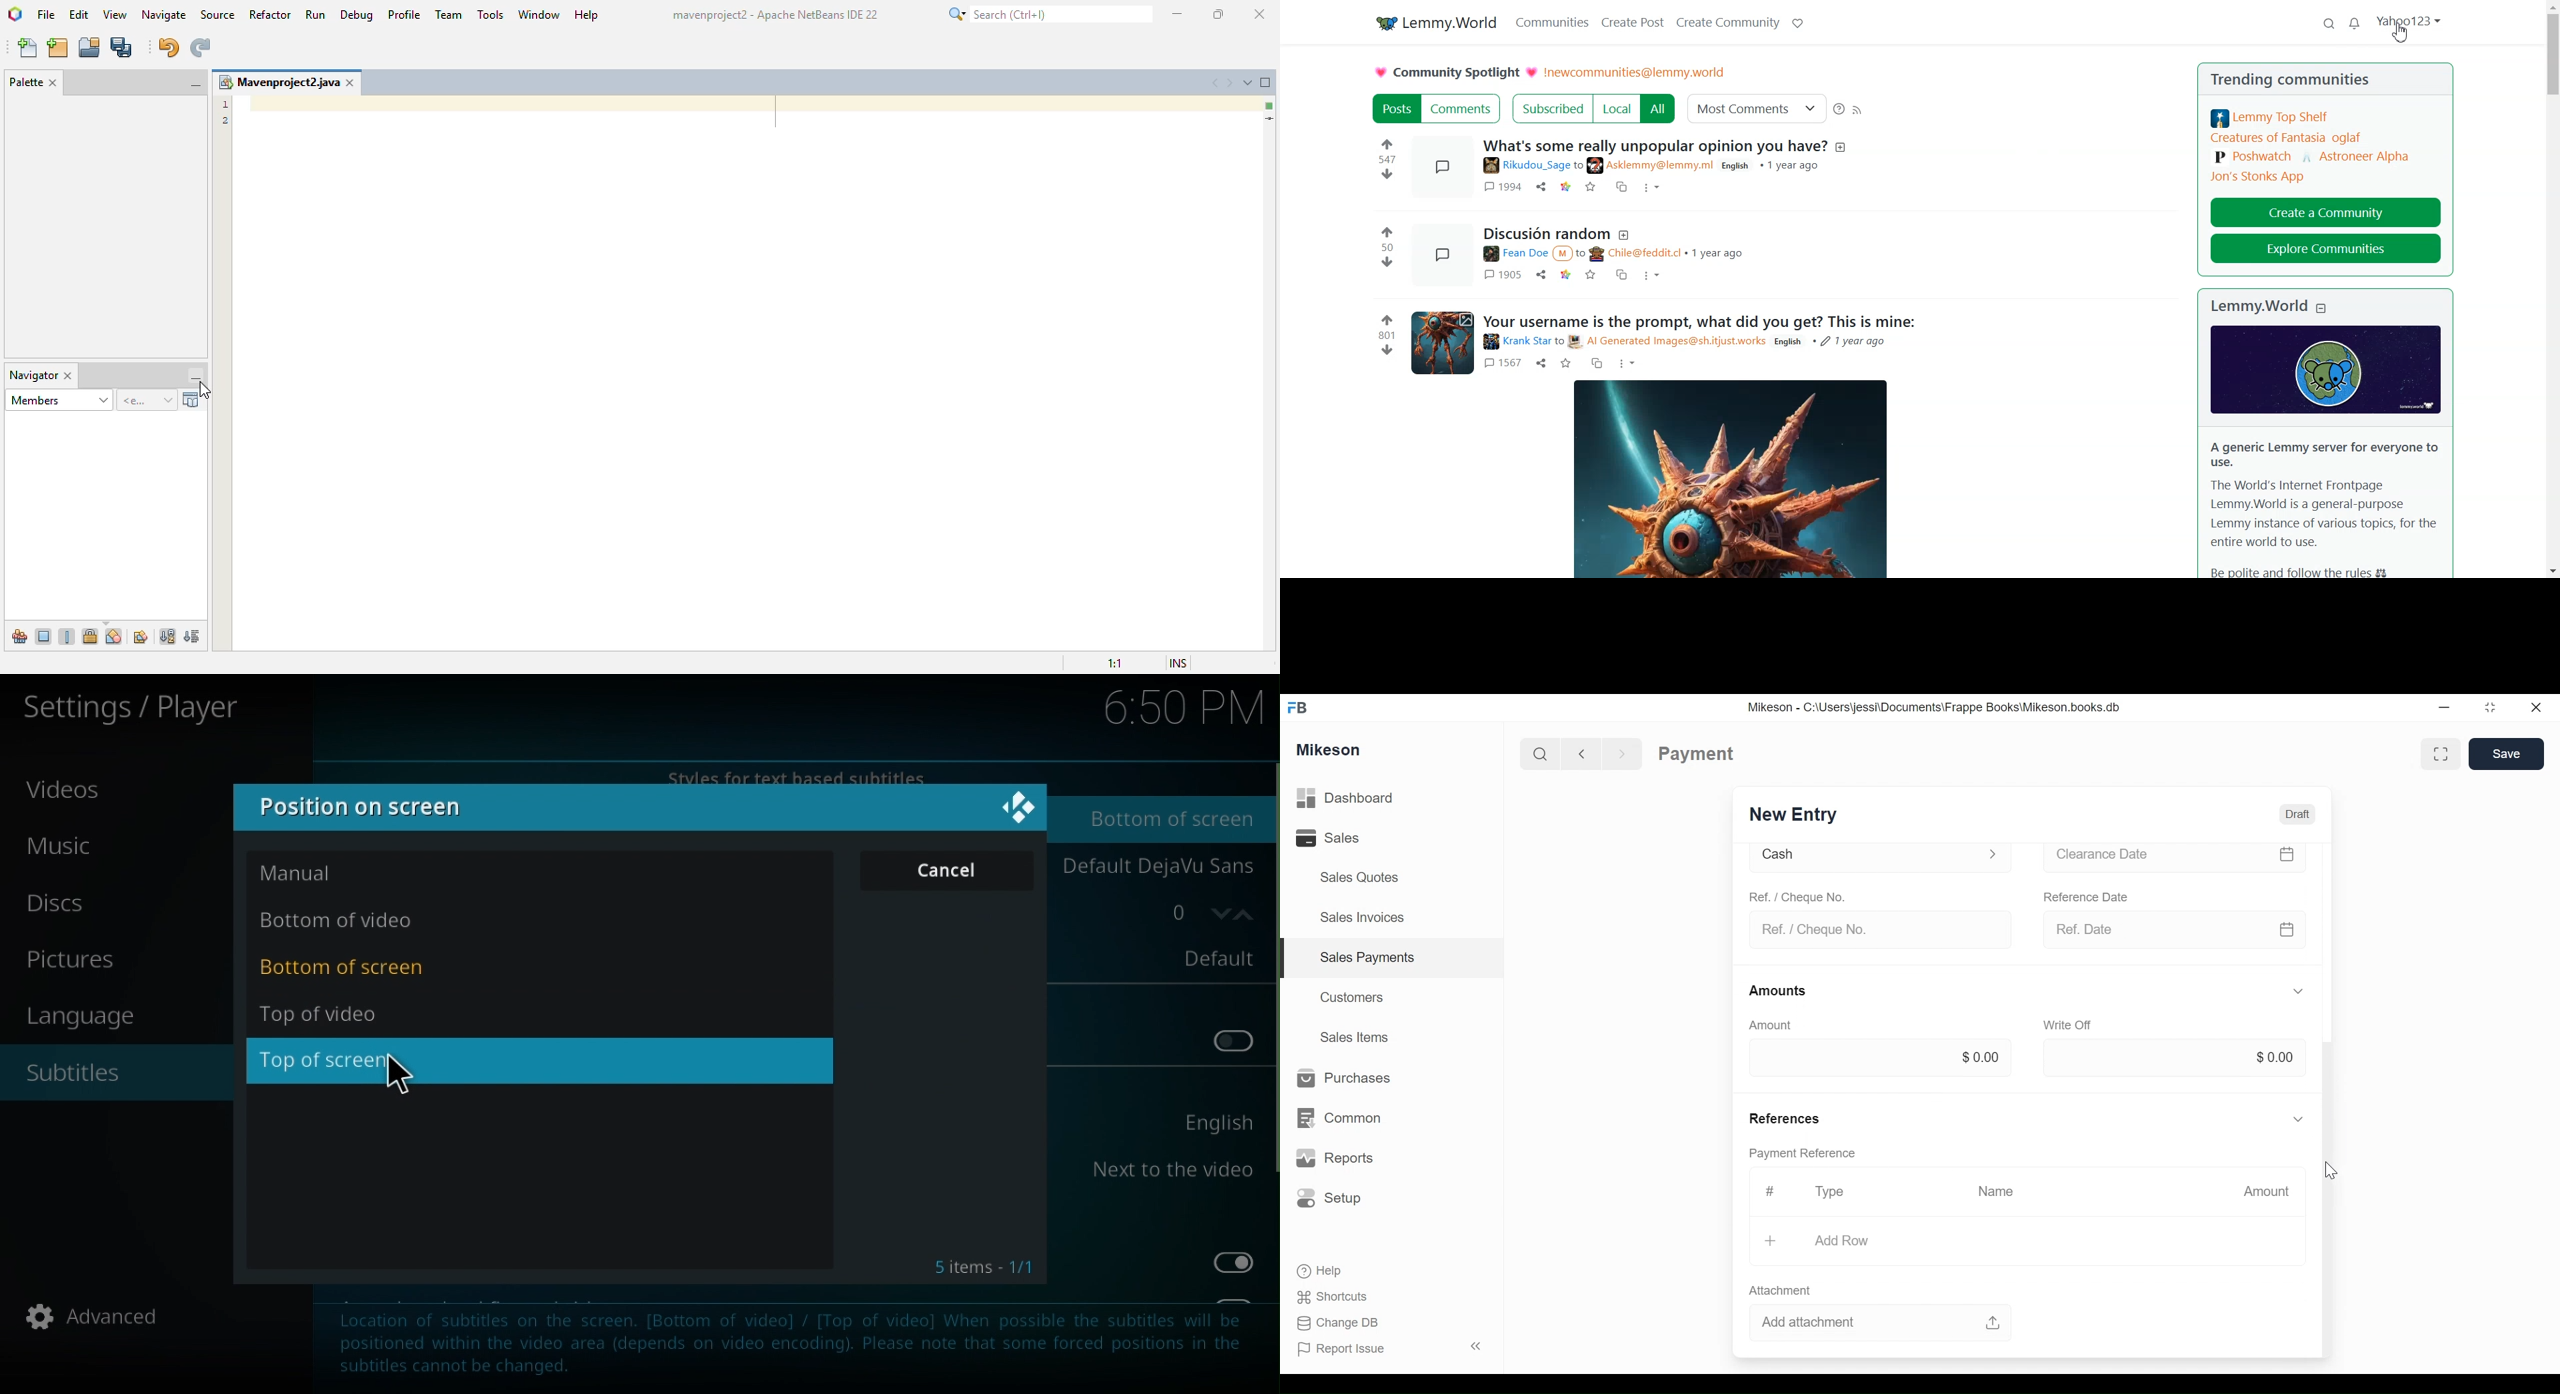  I want to click on Payment reference, so click(1806, 1155).